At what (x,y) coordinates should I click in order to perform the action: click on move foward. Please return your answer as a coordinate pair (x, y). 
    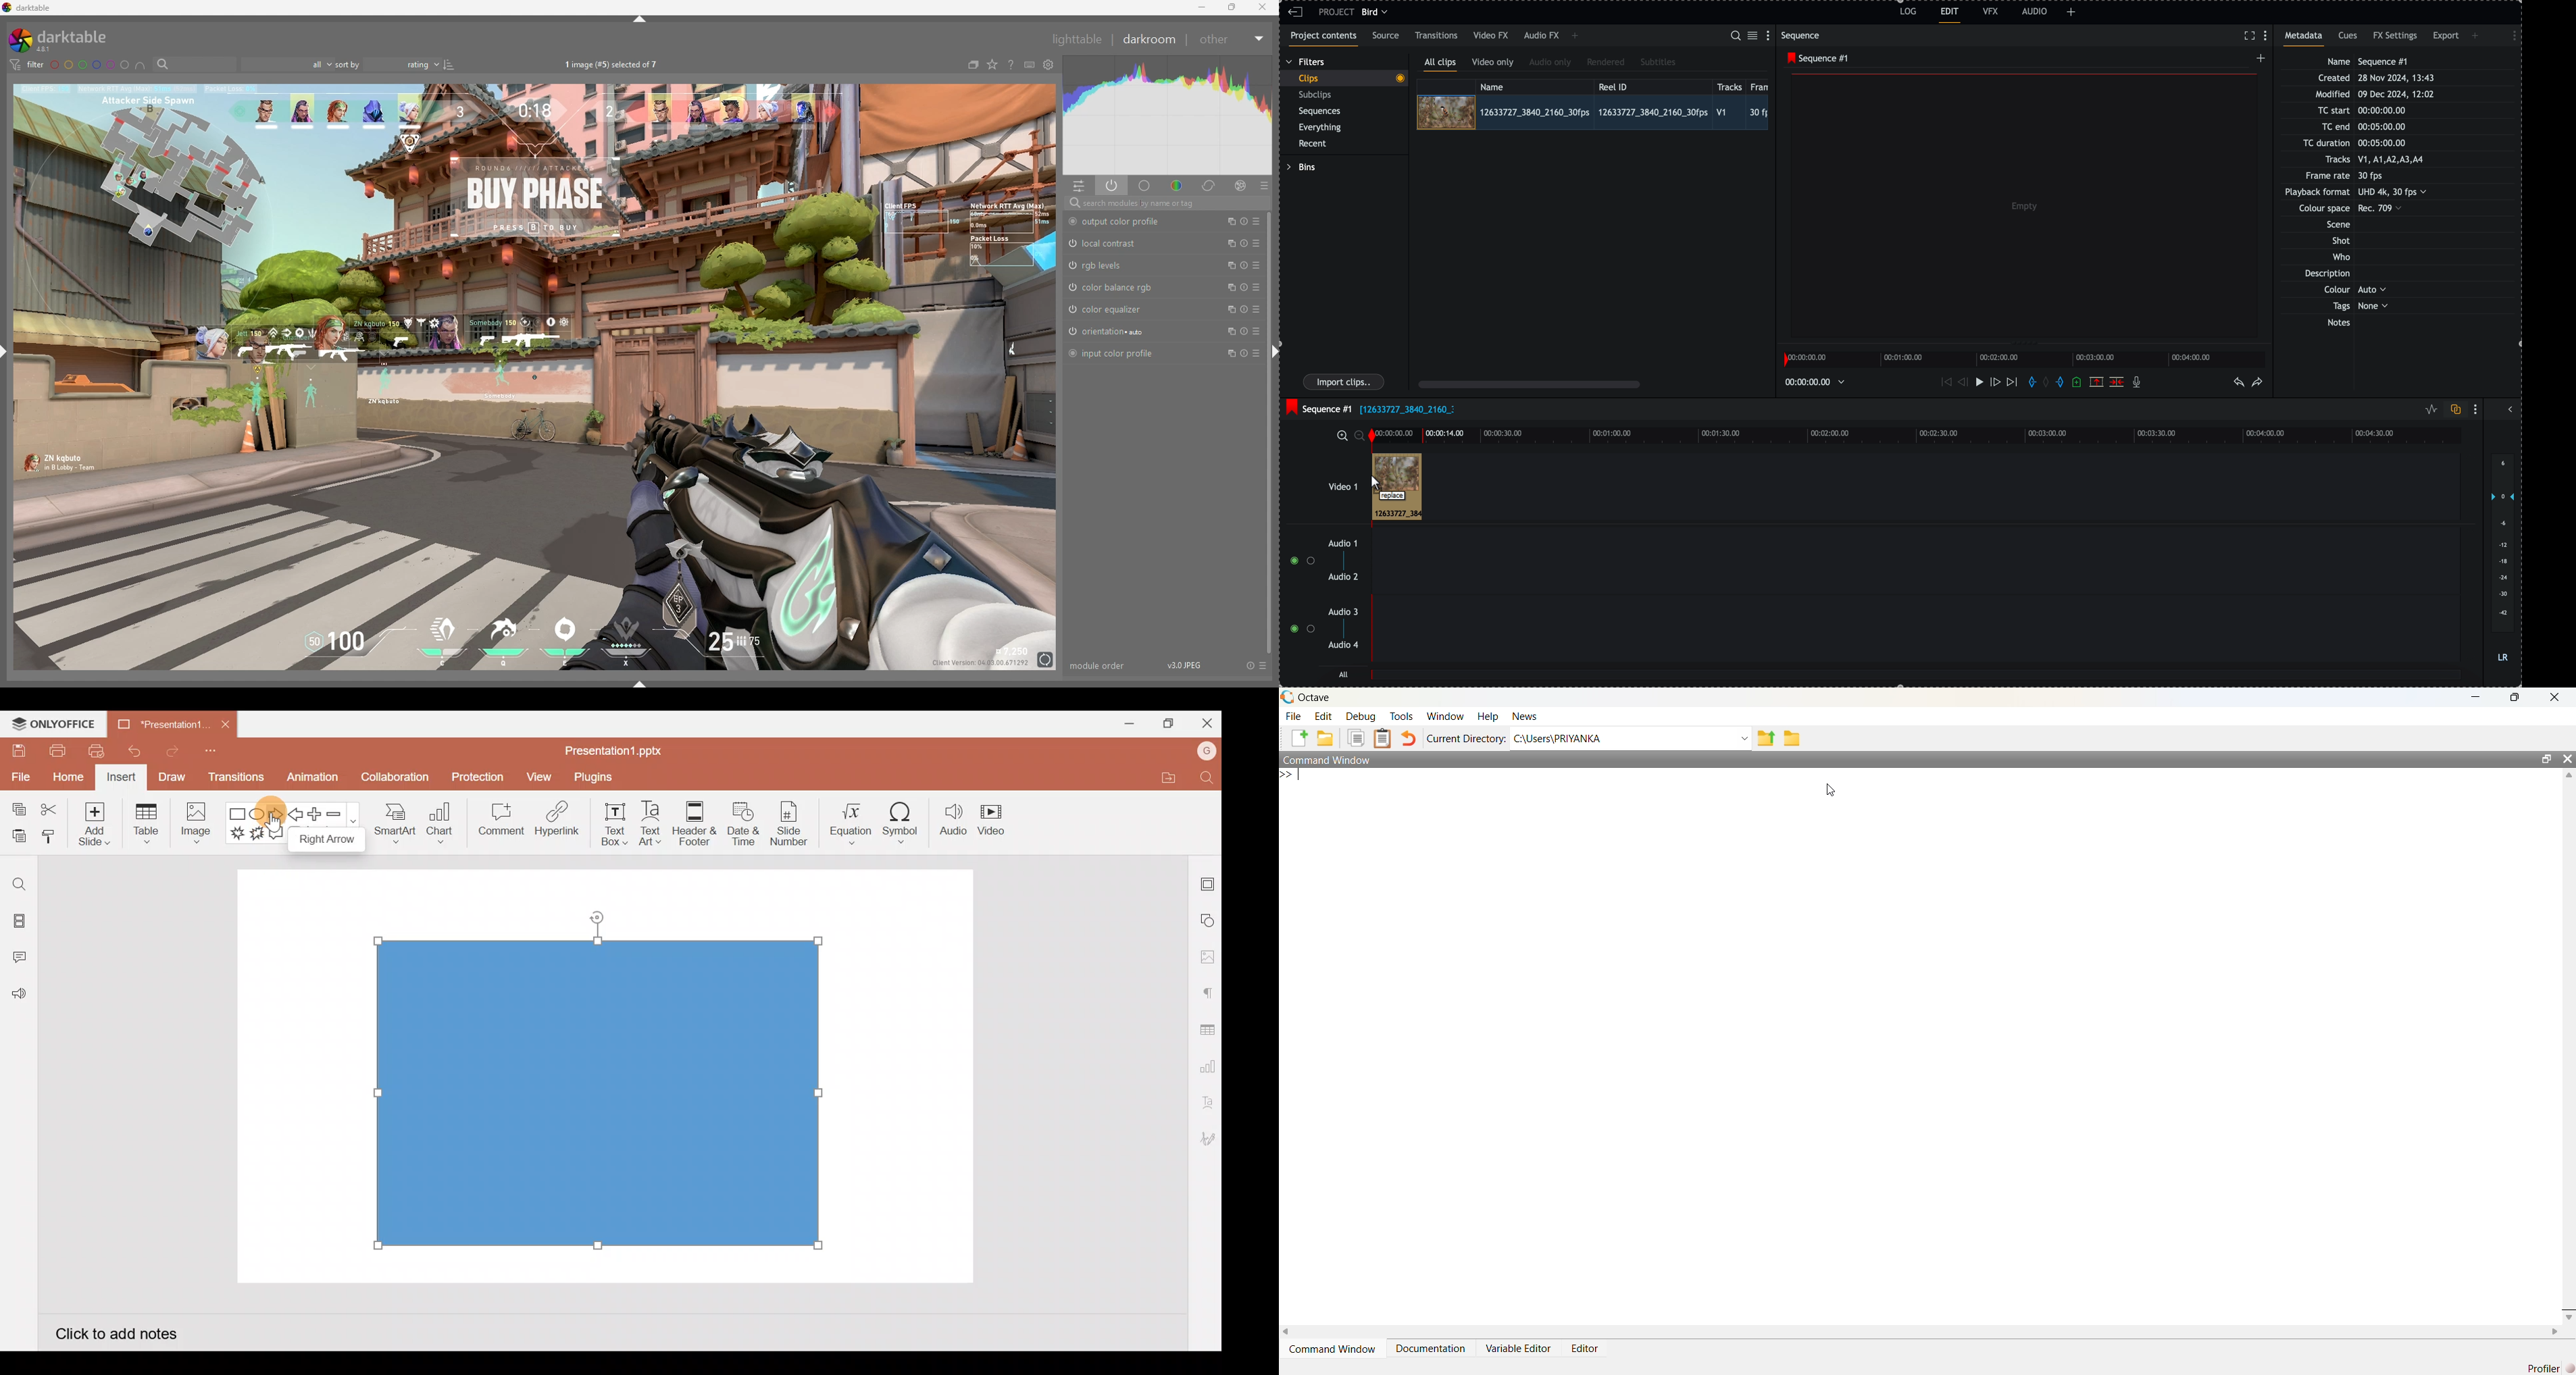
    Looking at the image, I should click on (2012, 384).